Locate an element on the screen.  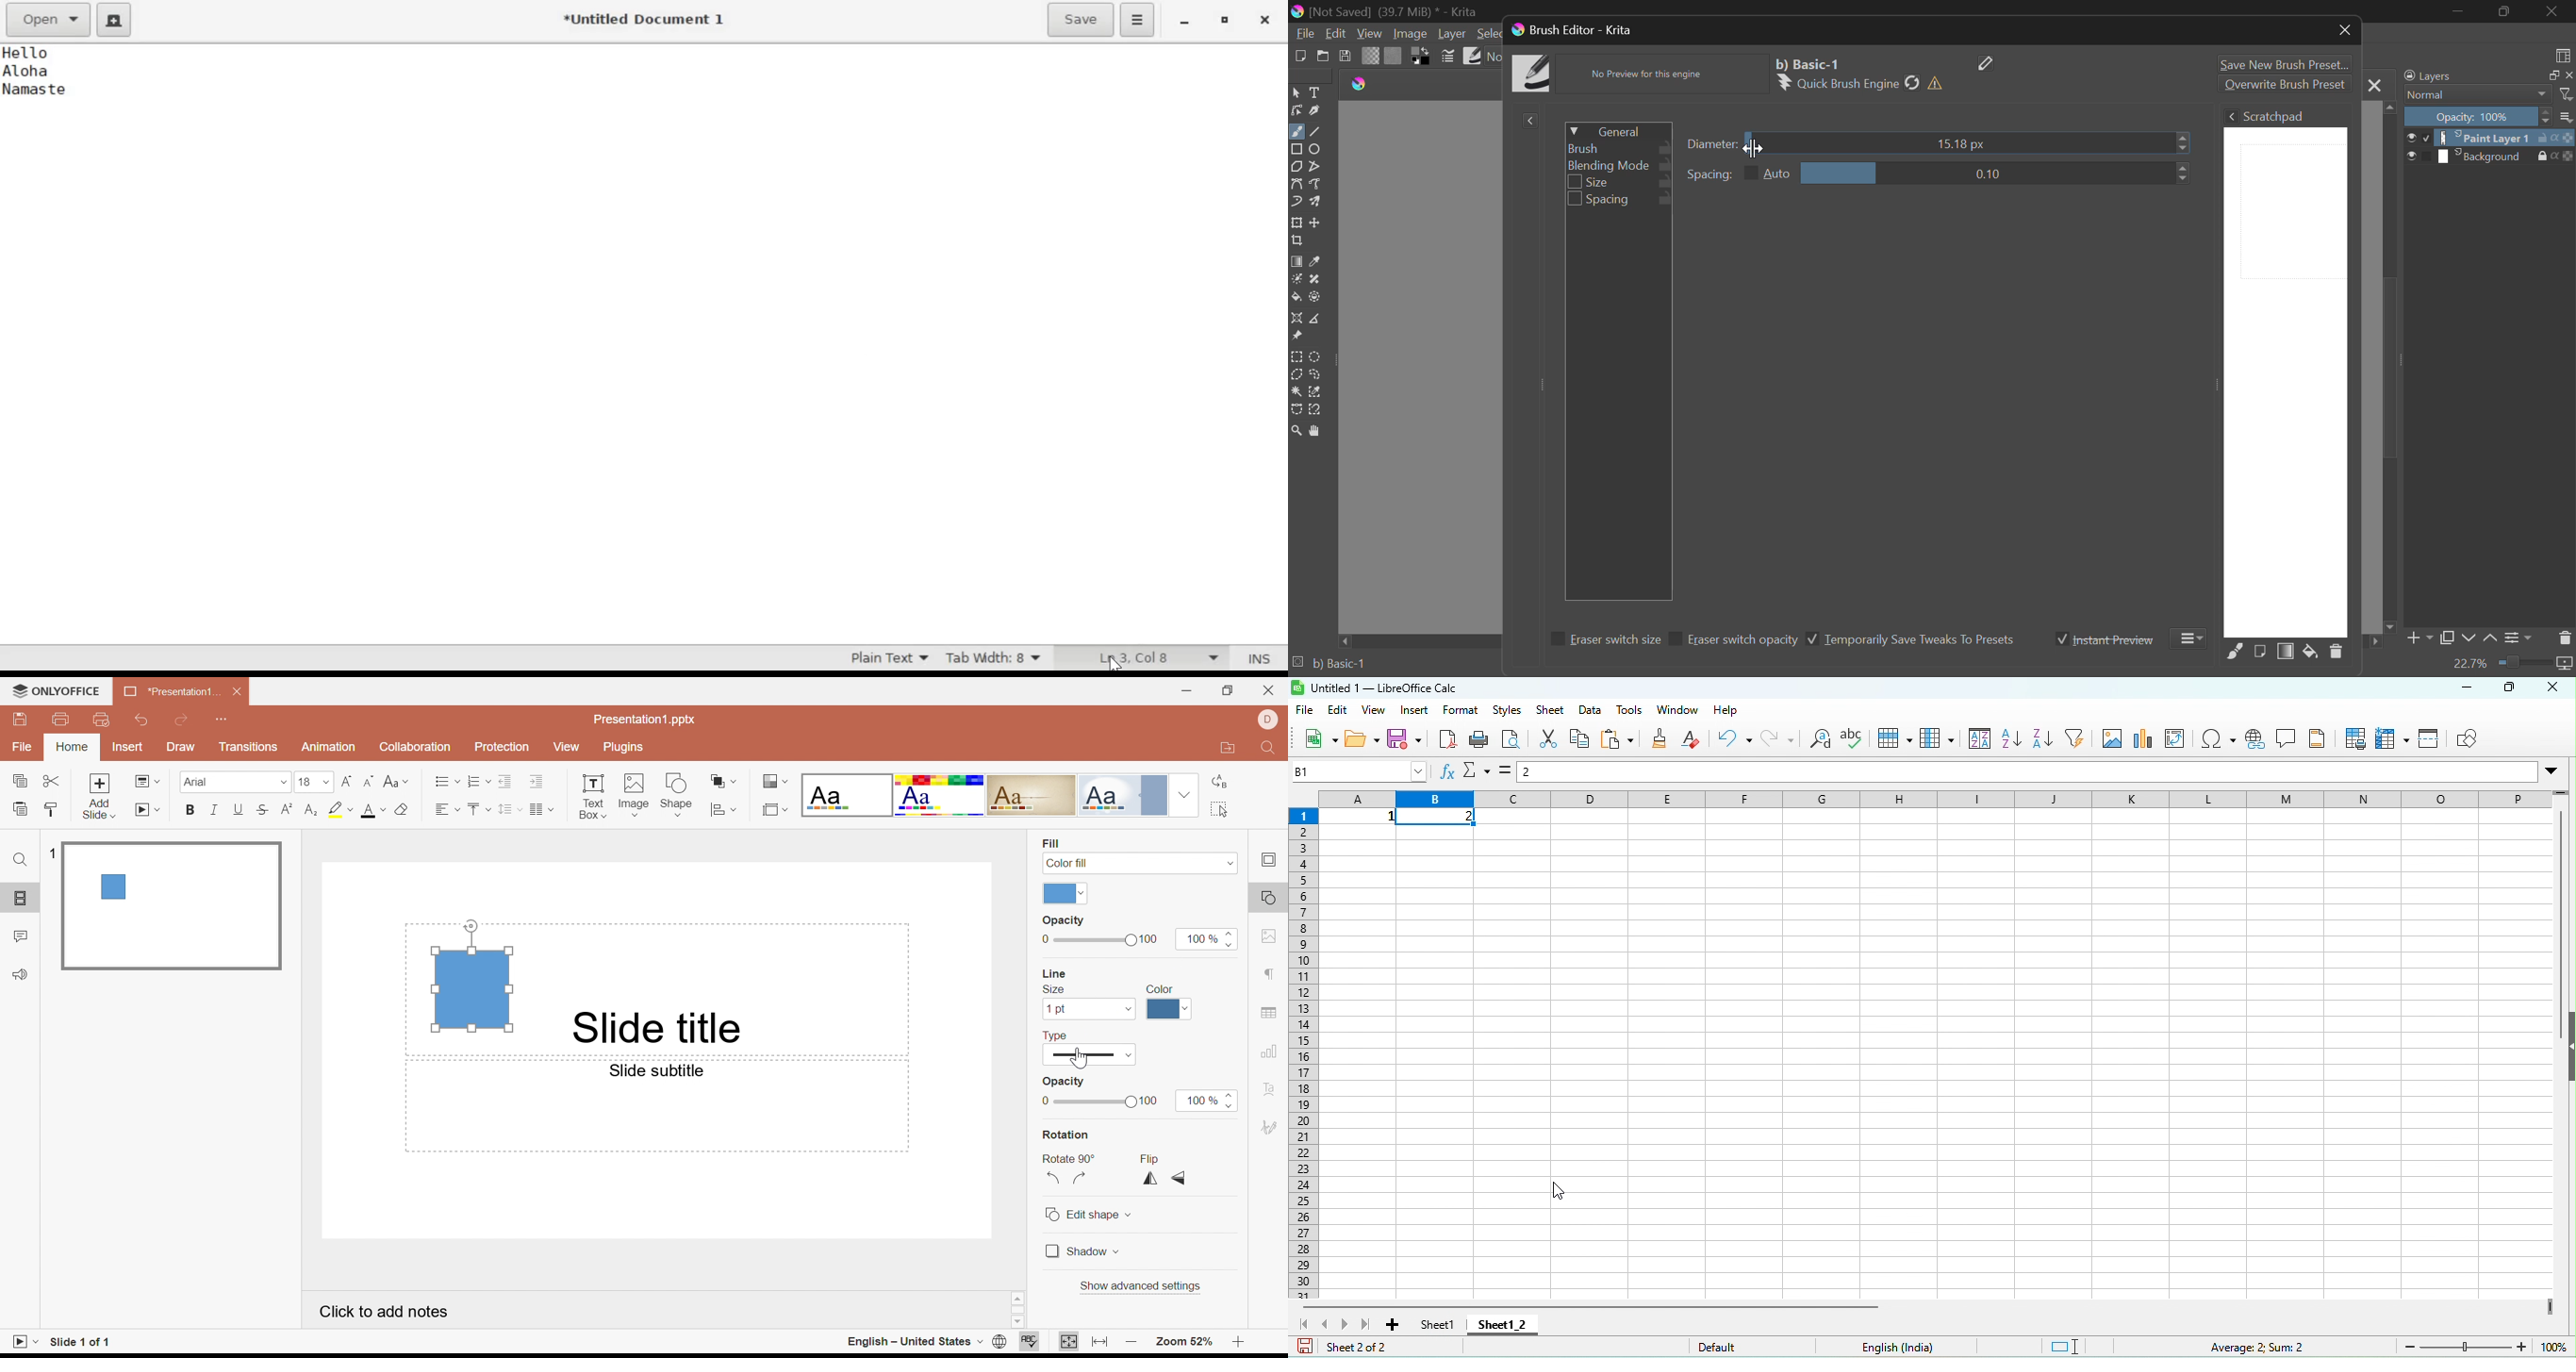
Copy Style is located at coordinates (48, 809).